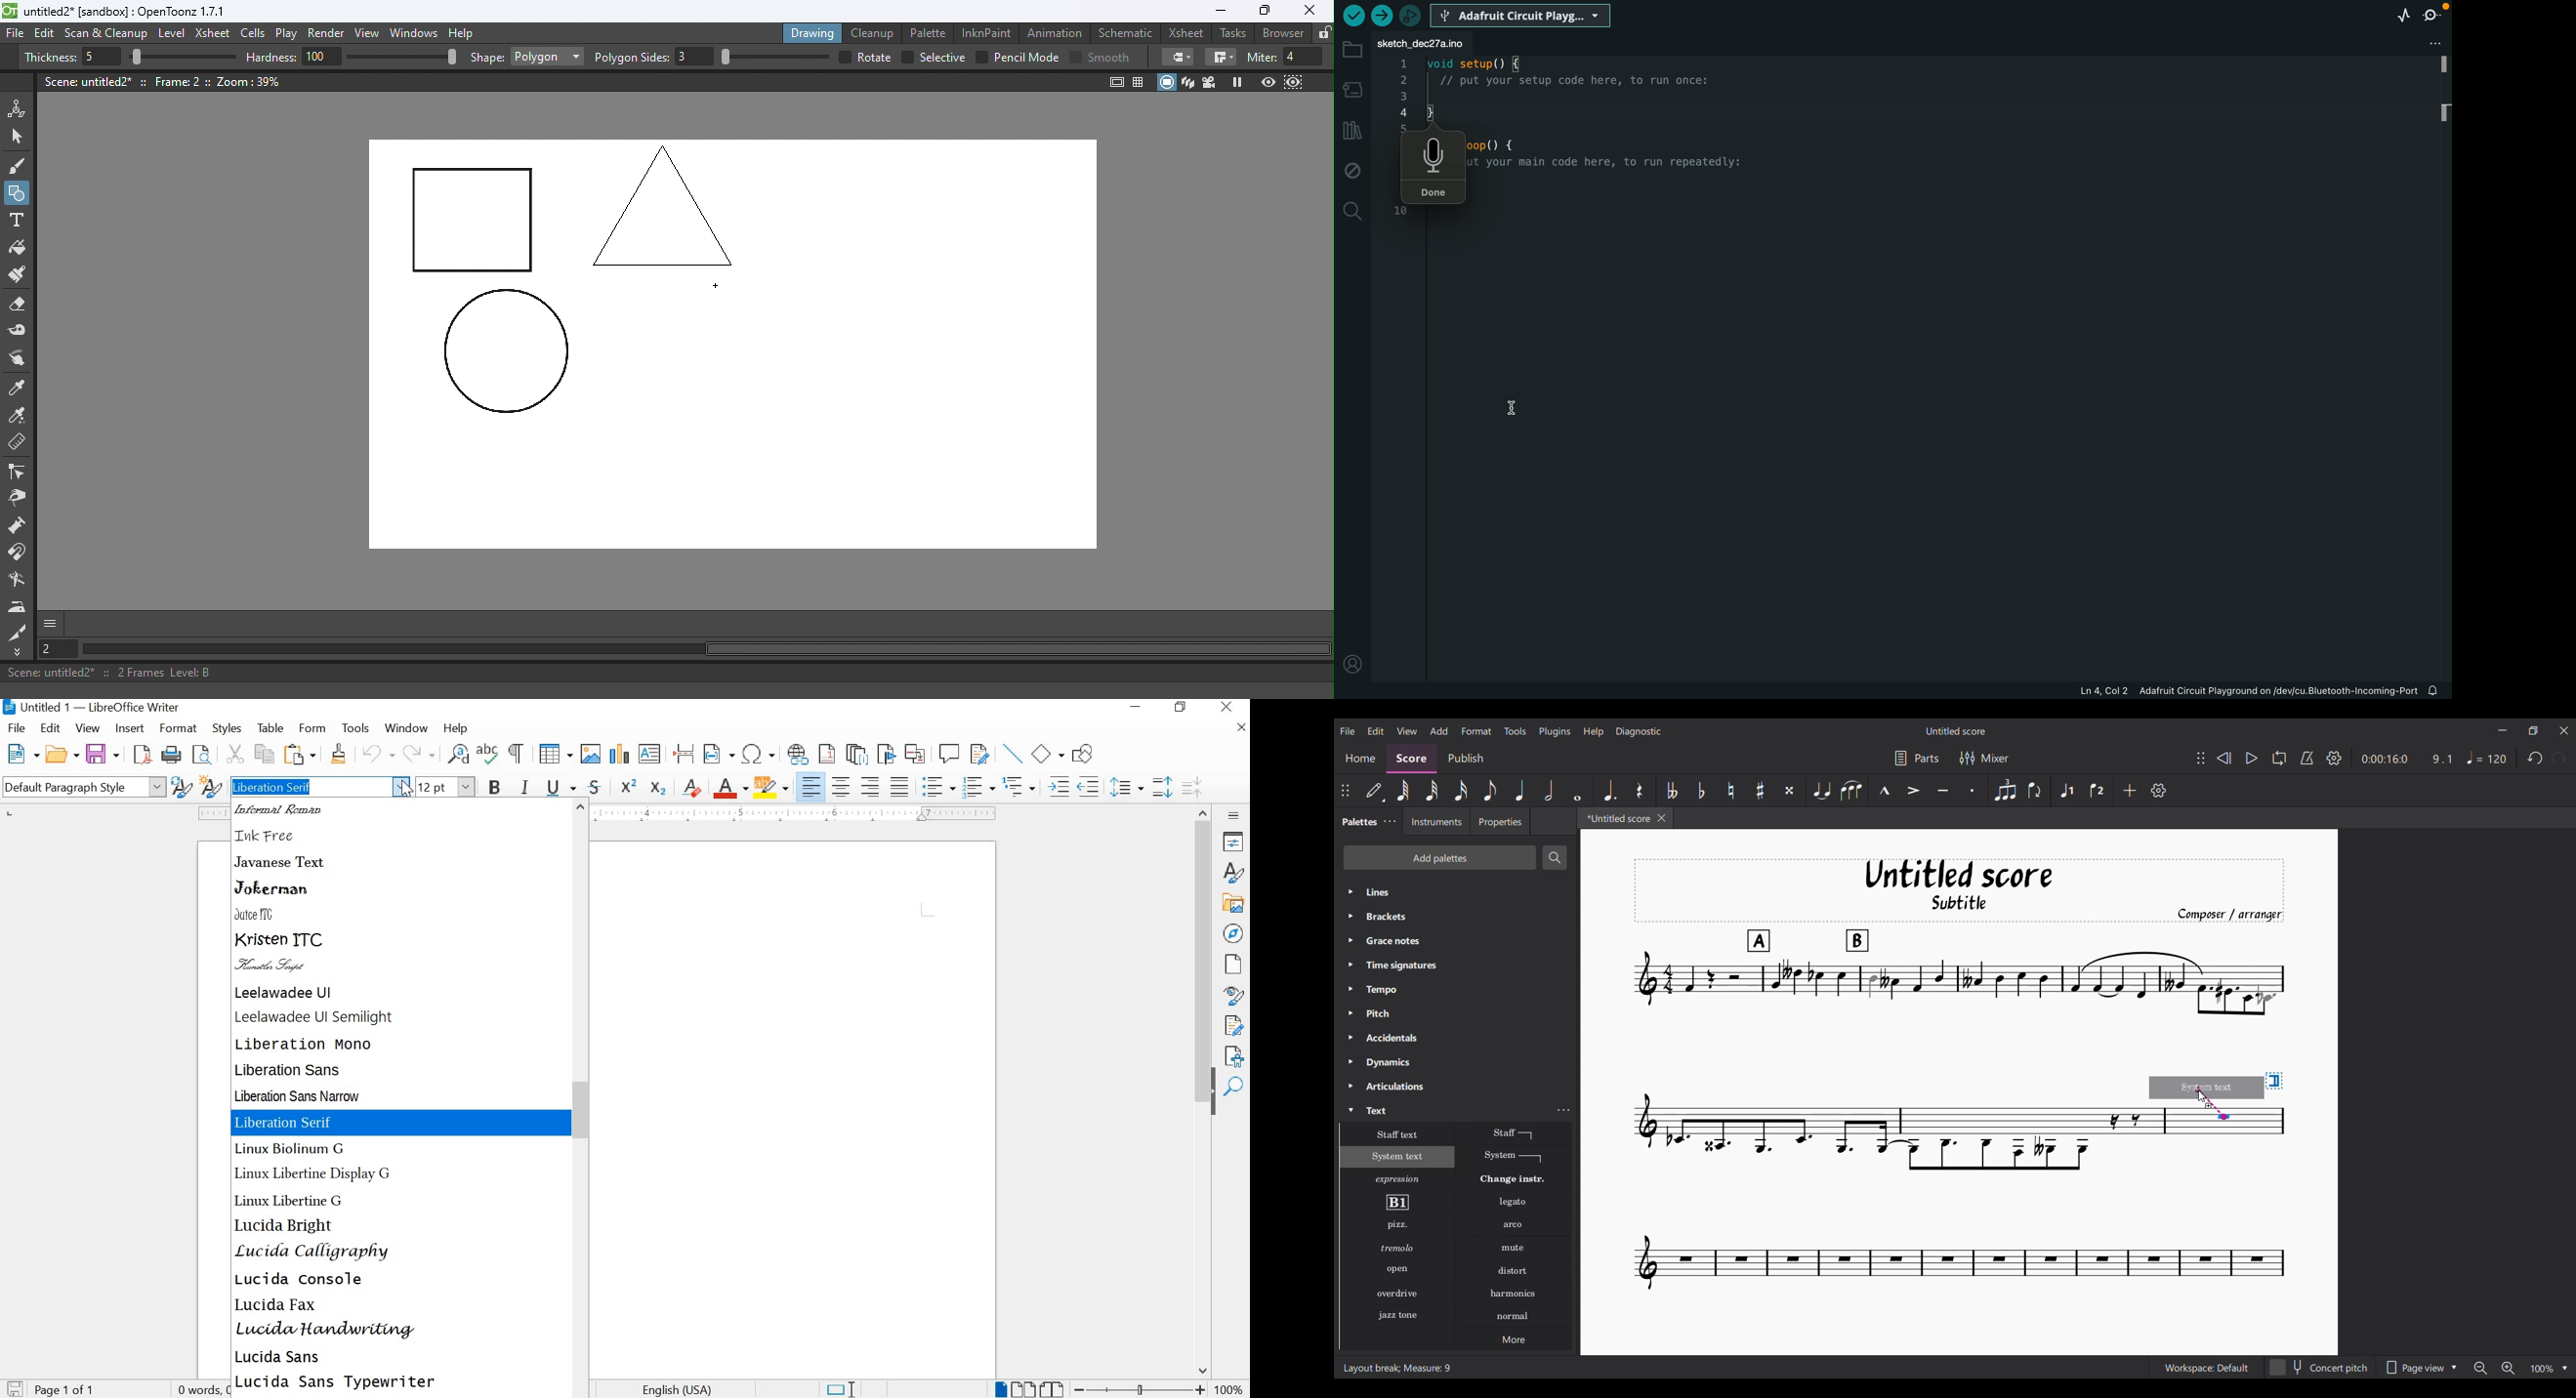 The height and width of the screenshot is (1400, 2576). What do you see at coordinates (1513, 1338) in the screenshot?
I see `More options` at bounding box center [1513, 1338].